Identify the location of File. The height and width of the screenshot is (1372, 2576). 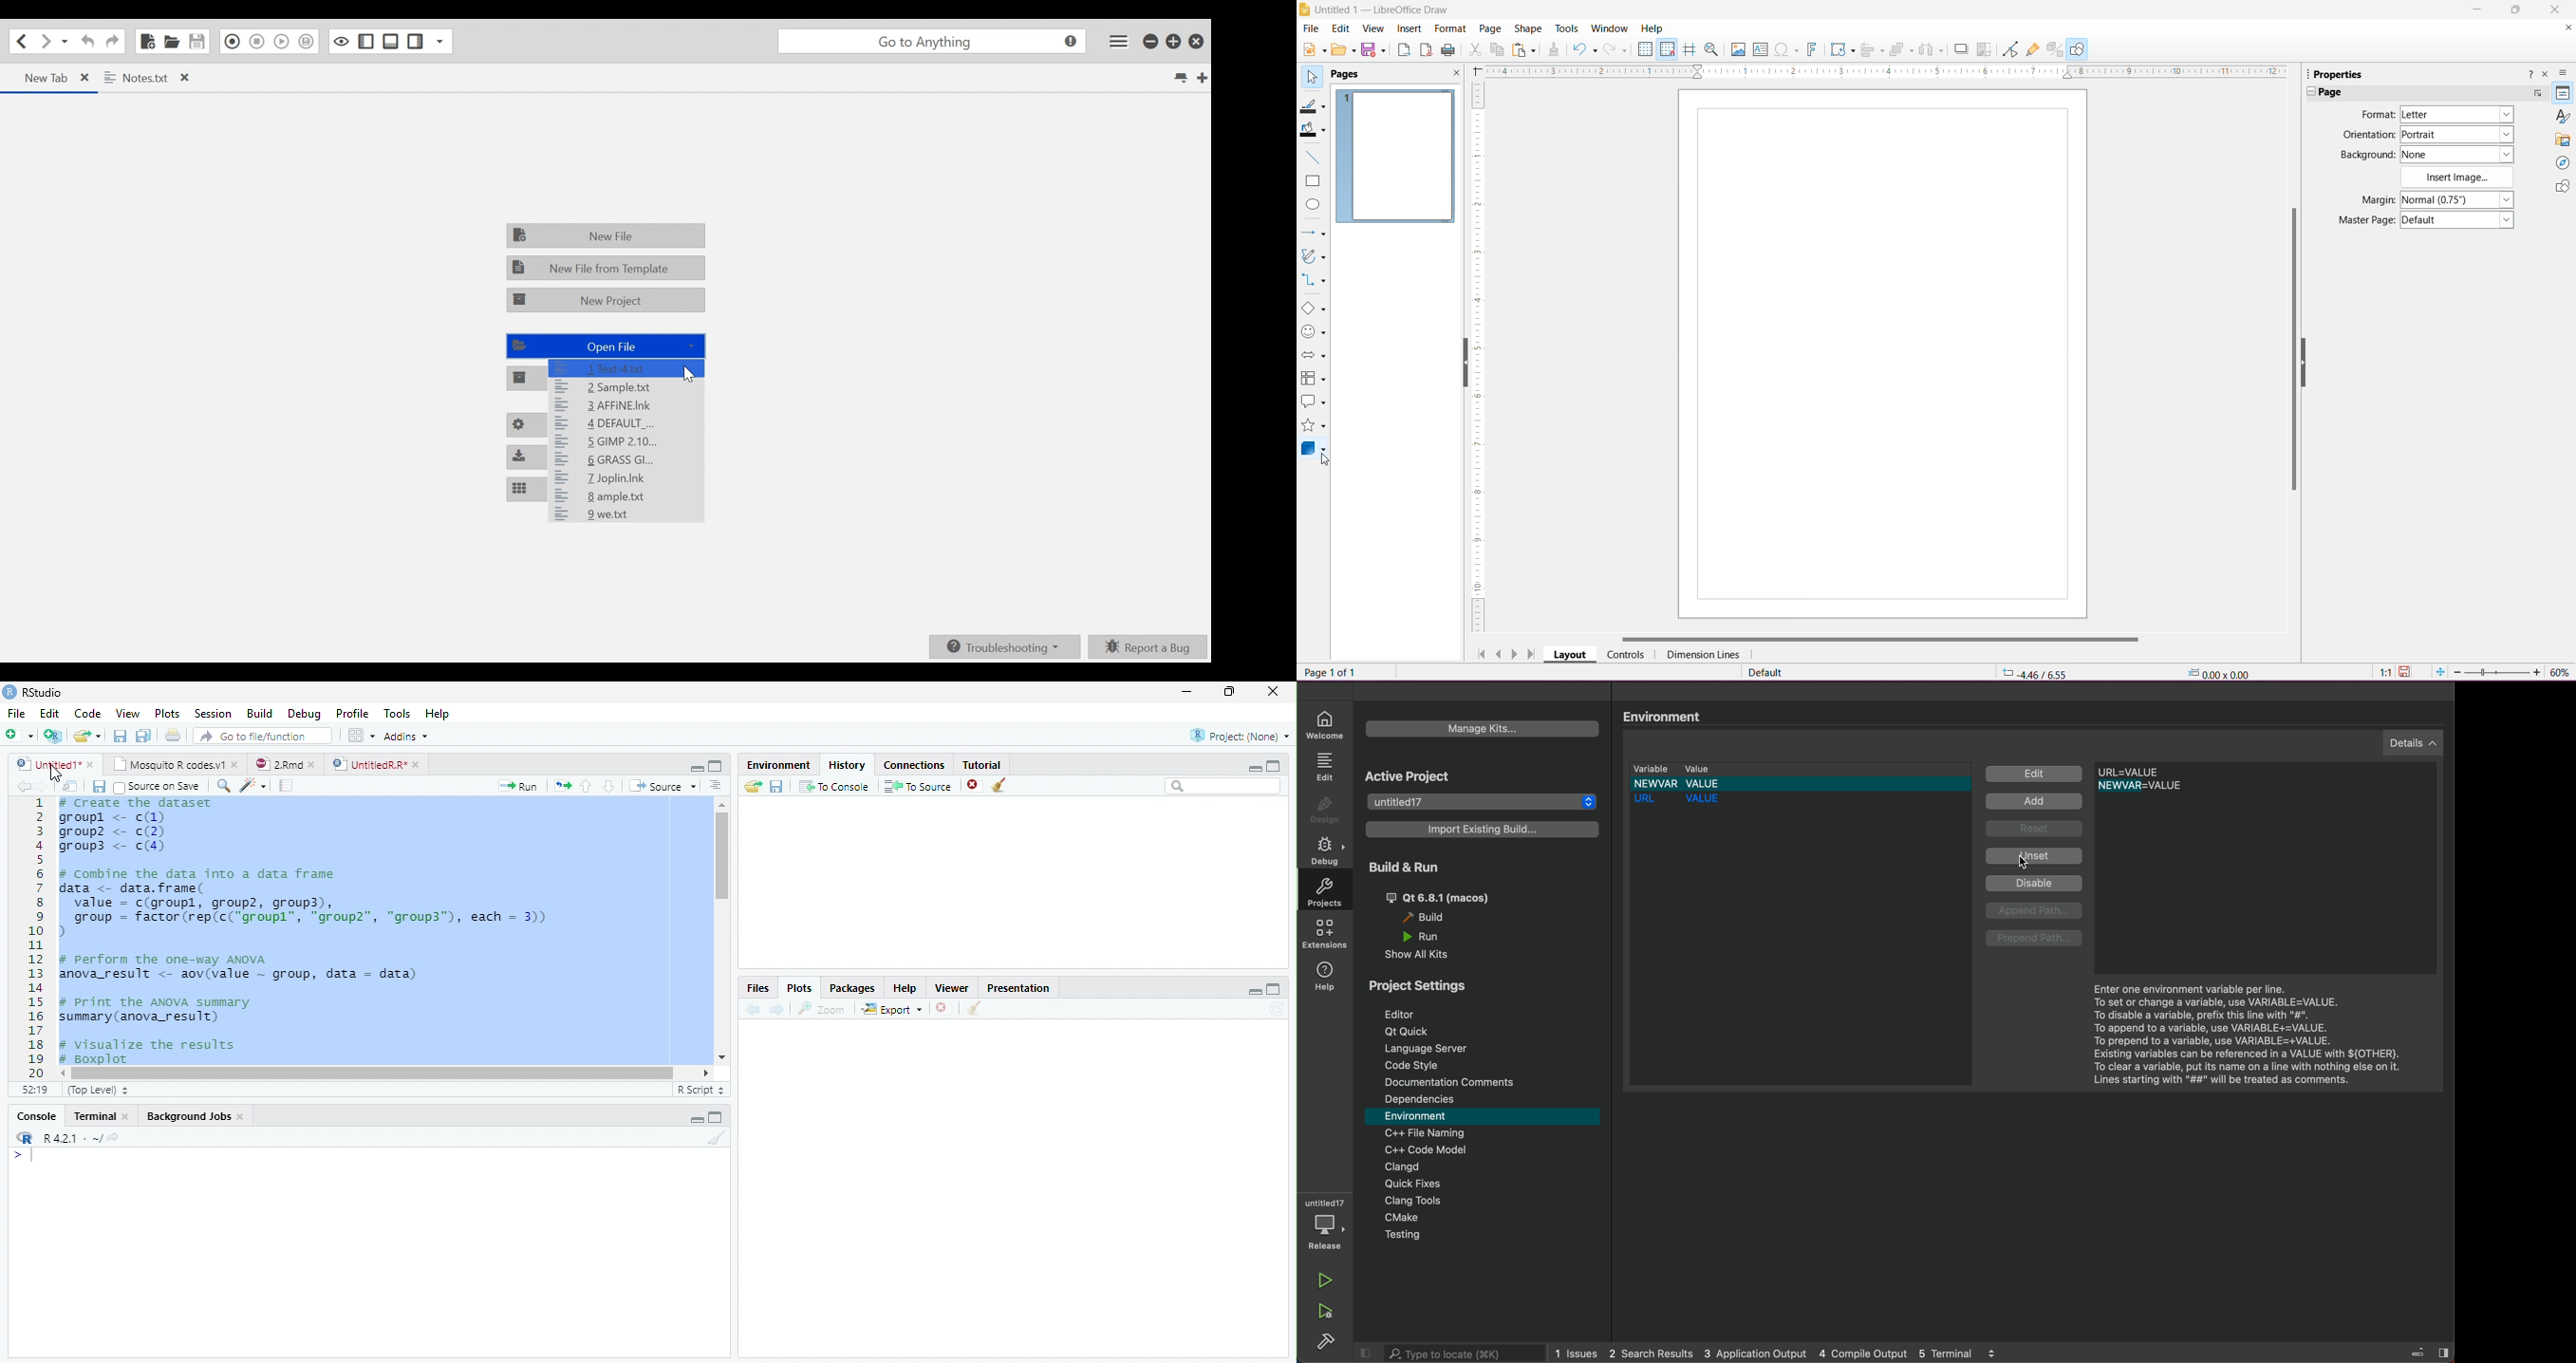
(1311, 28).